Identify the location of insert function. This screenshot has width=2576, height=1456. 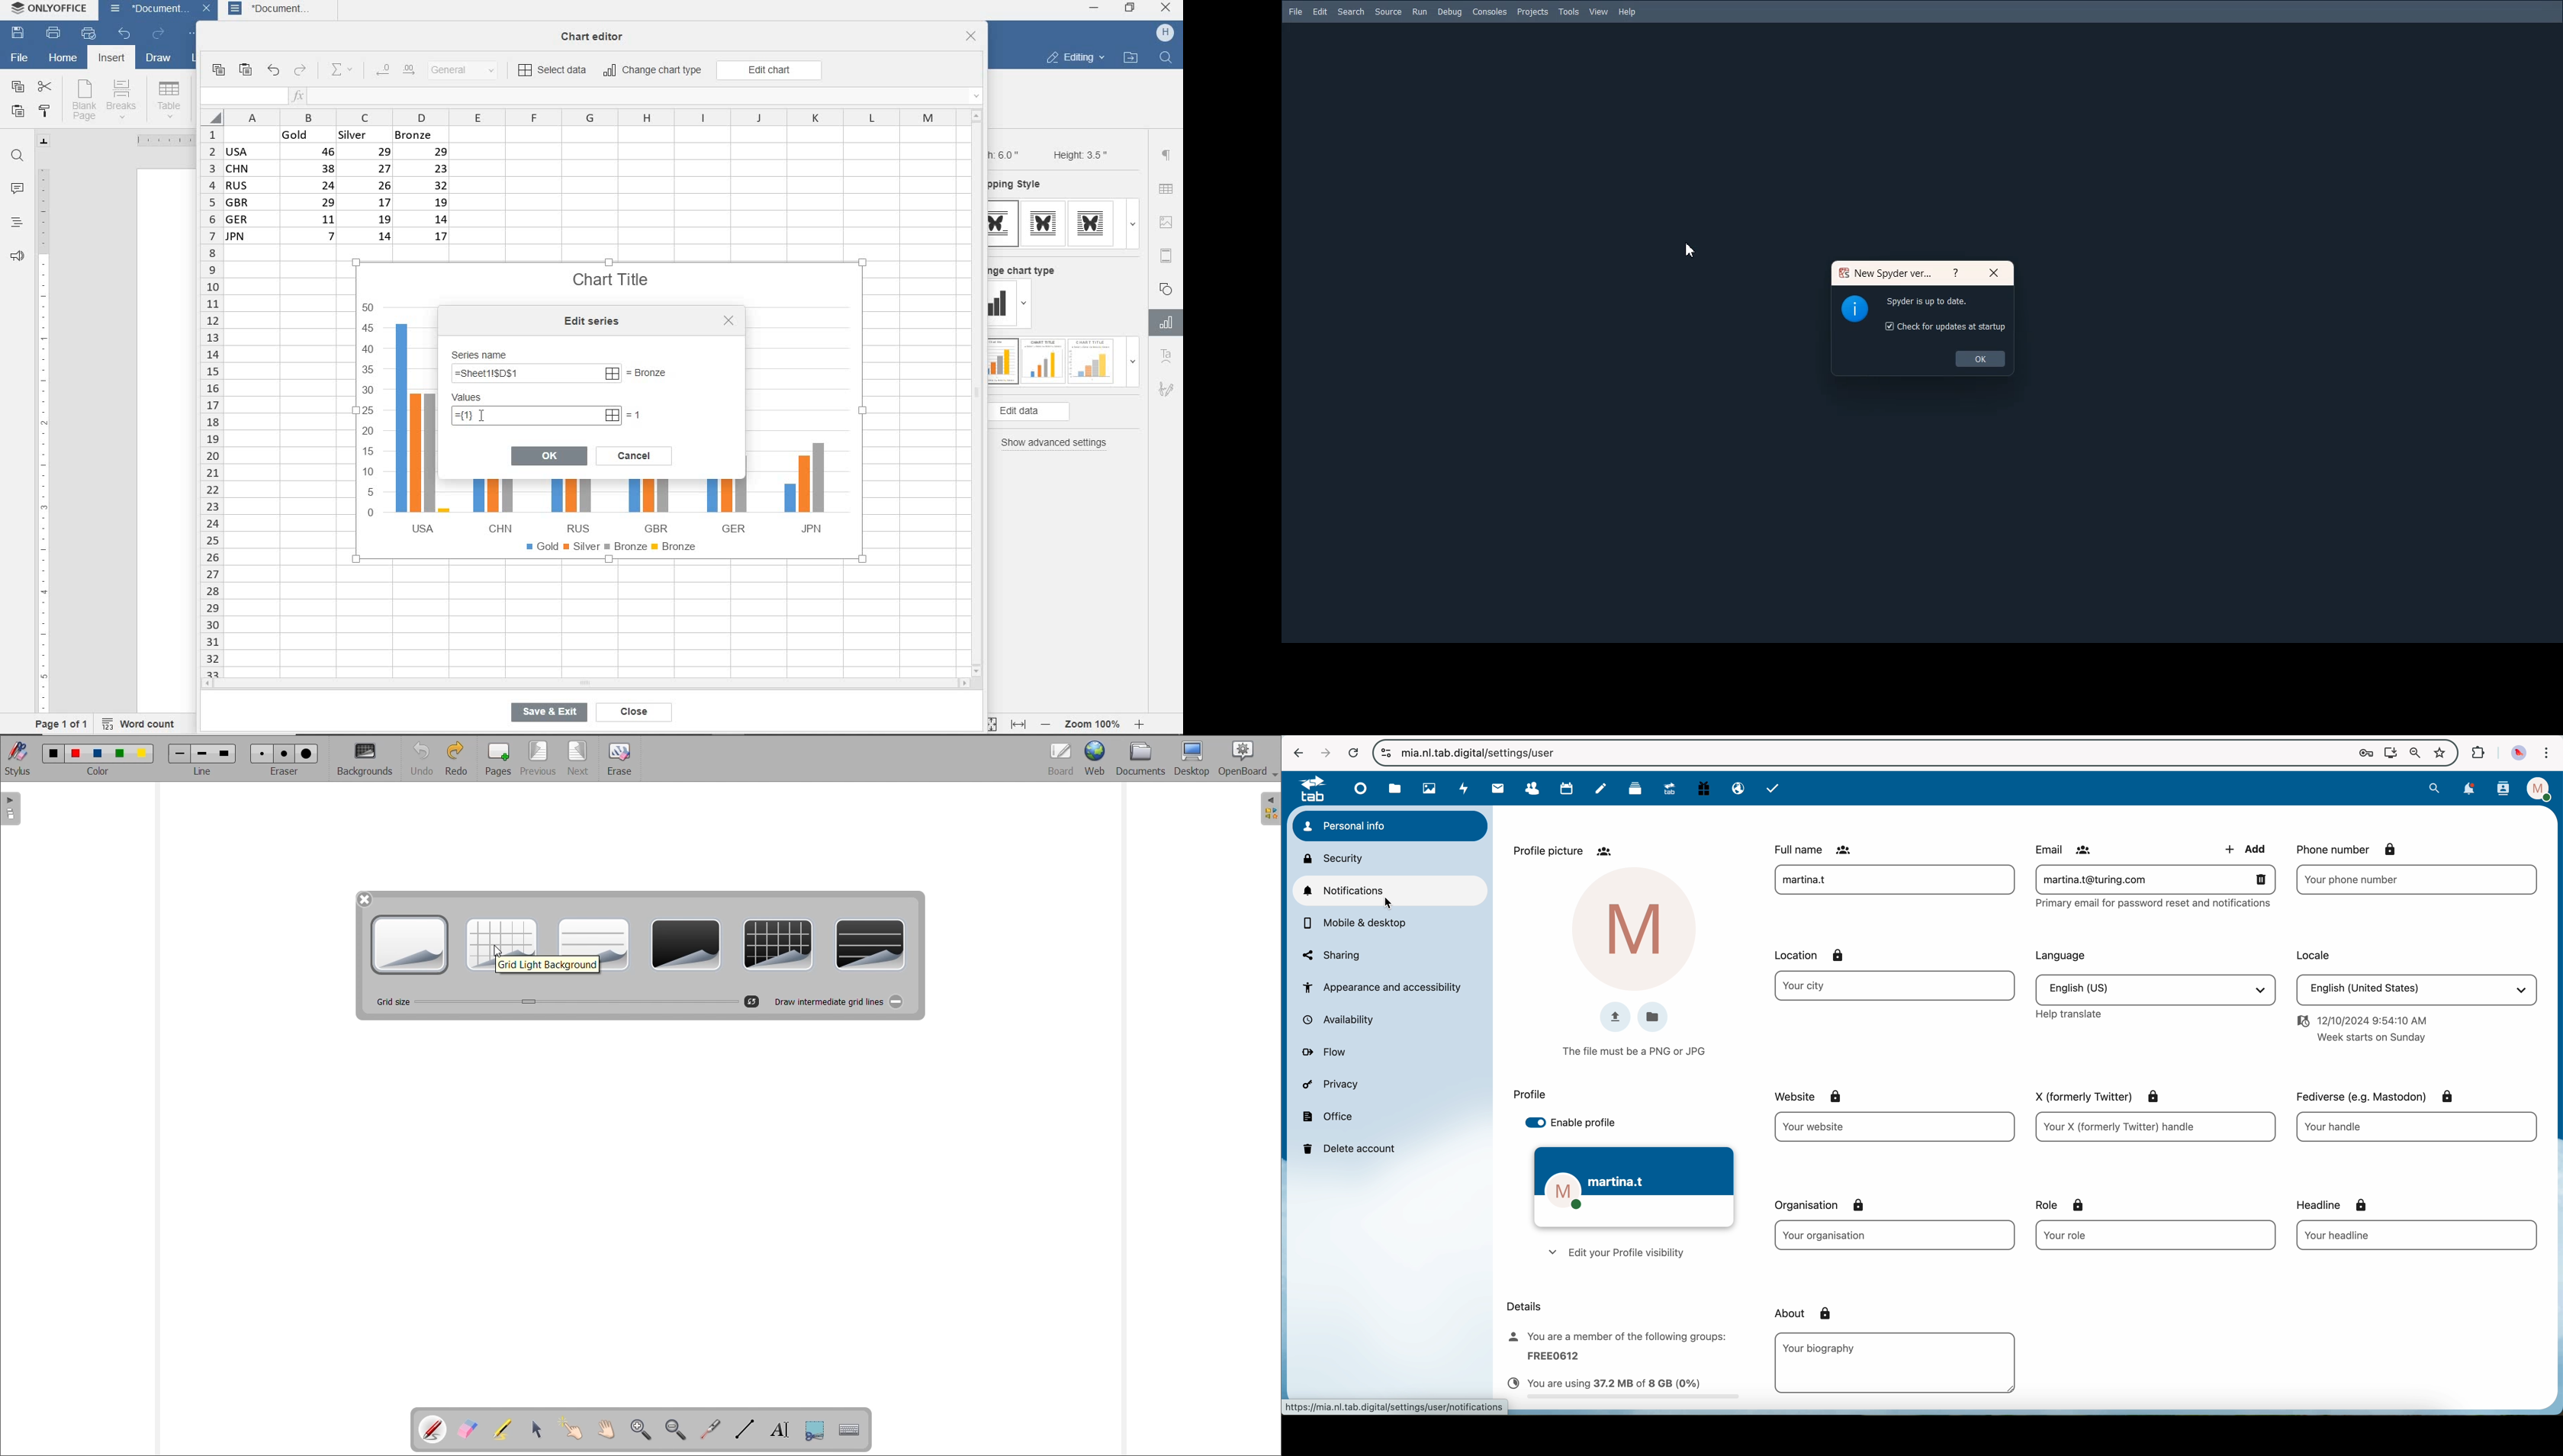
(637, 96).